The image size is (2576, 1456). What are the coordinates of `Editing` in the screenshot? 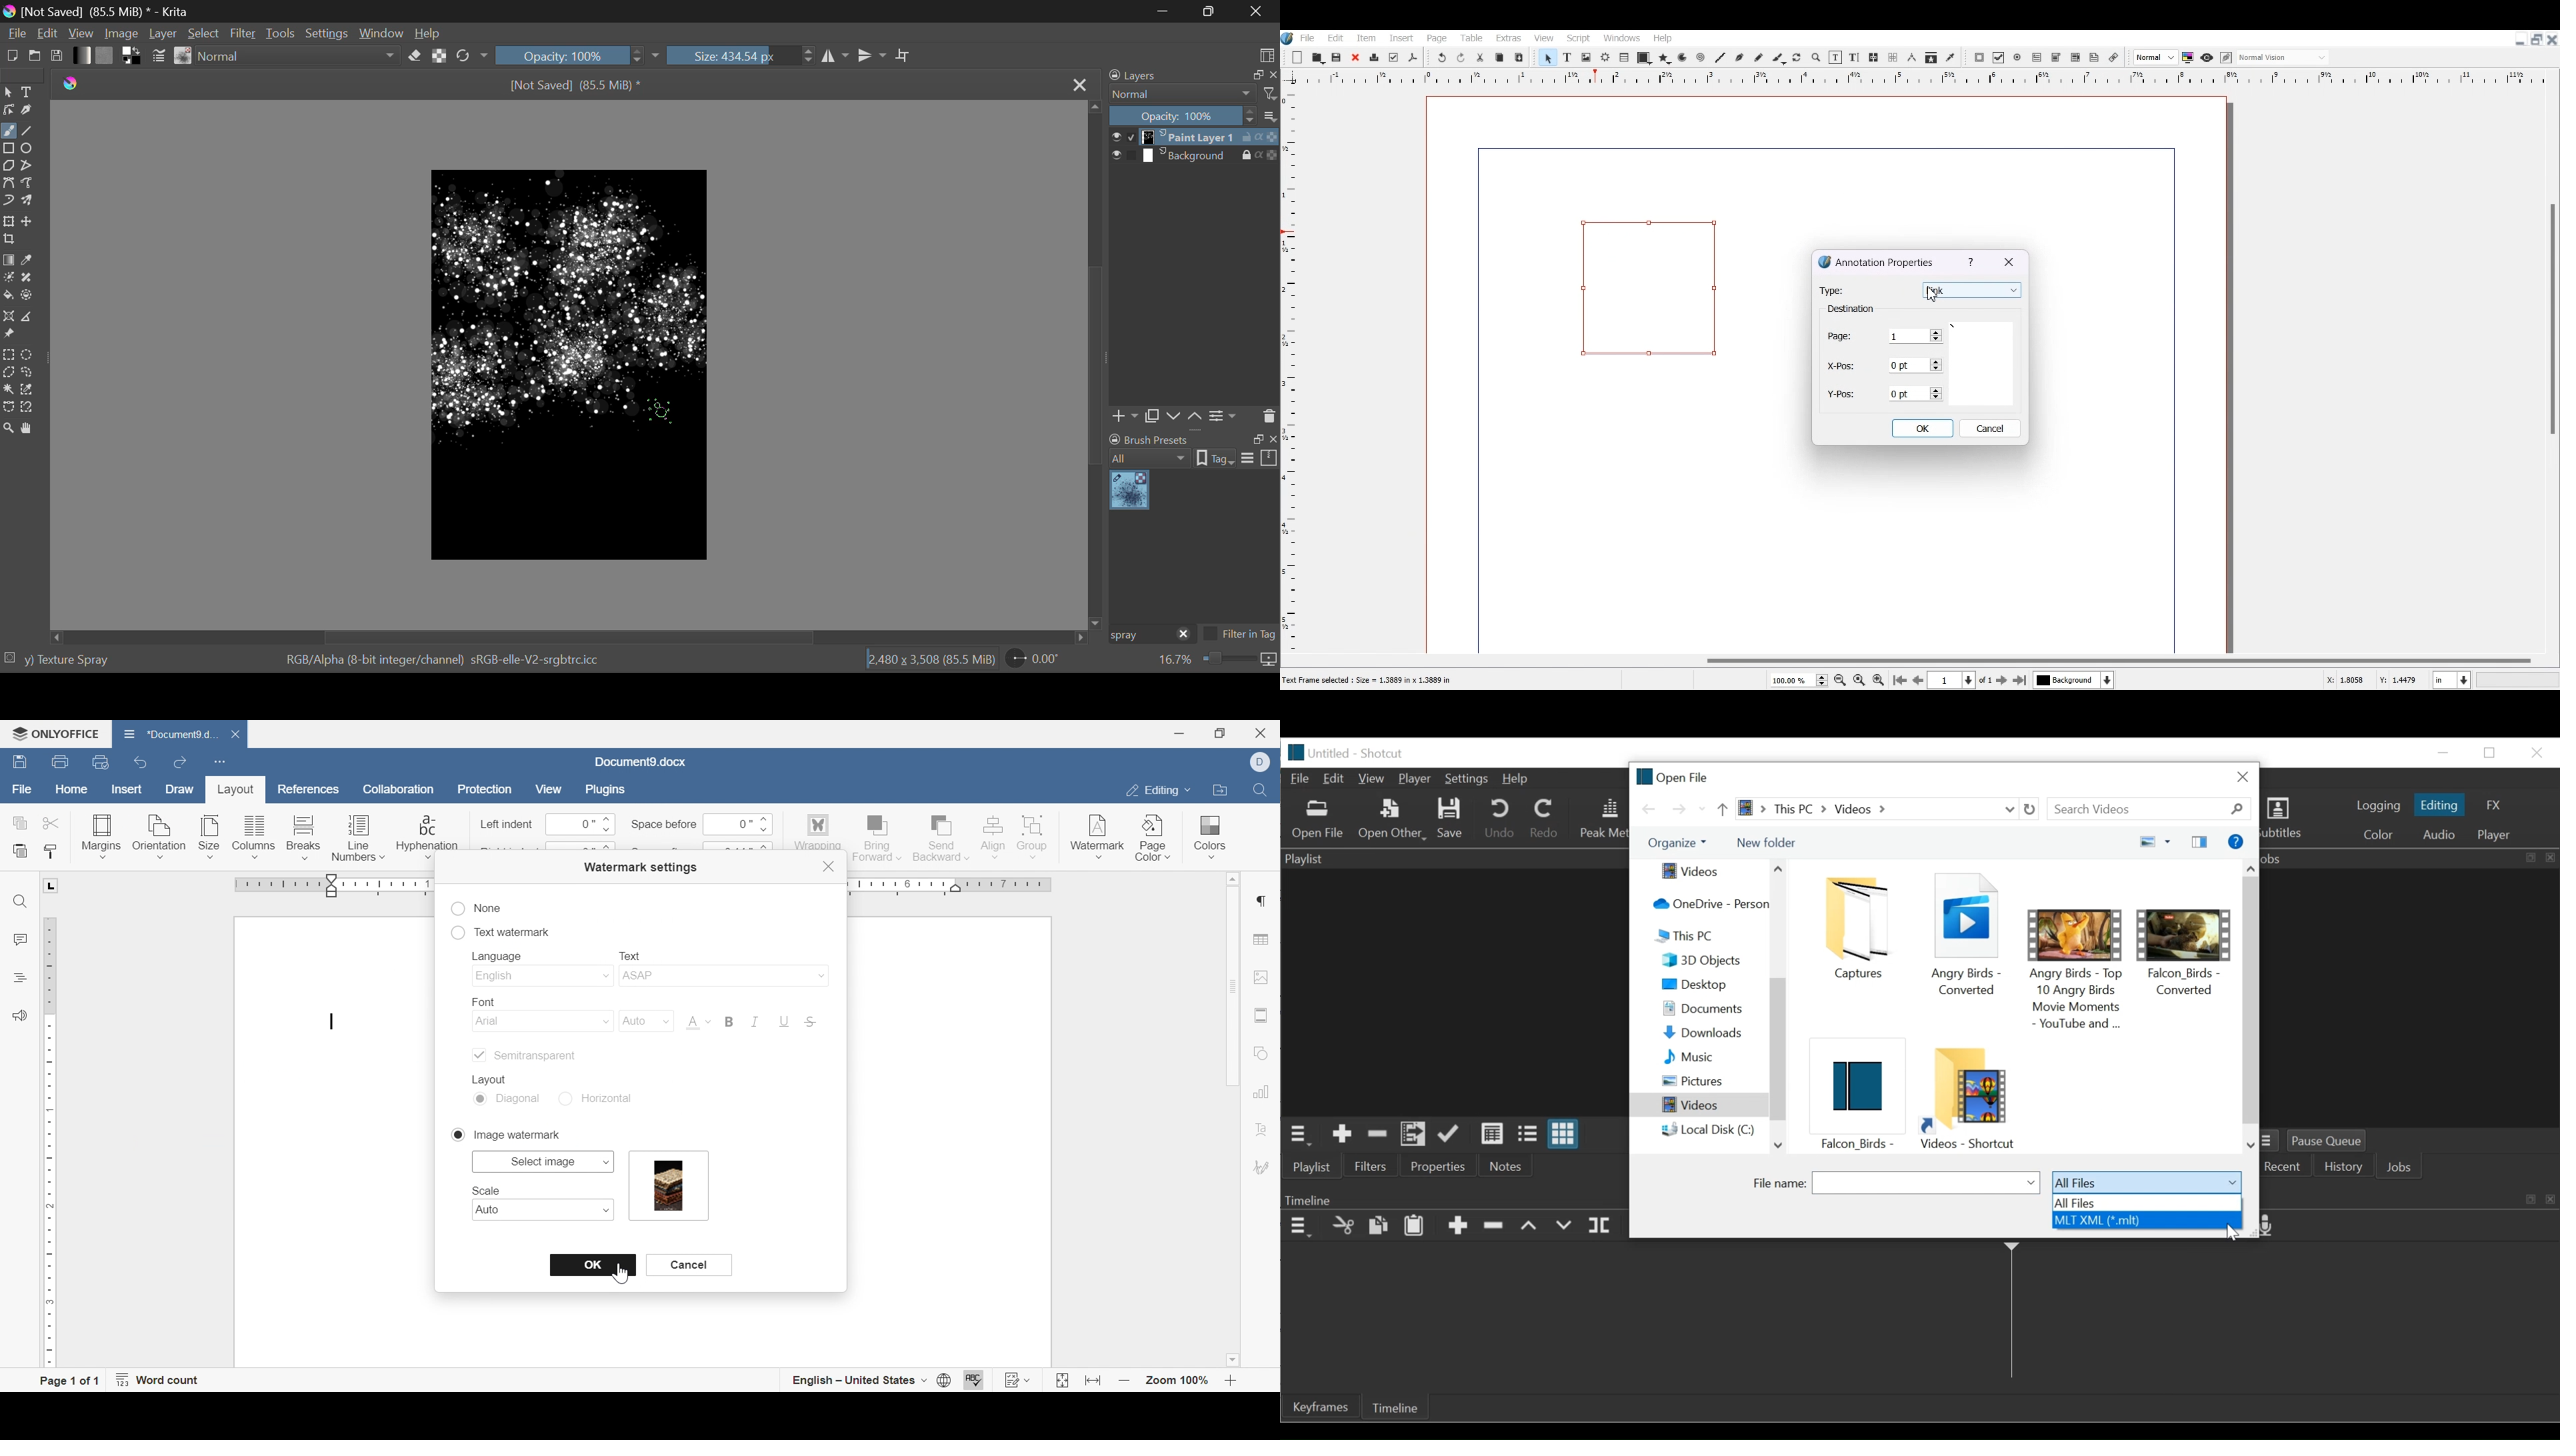 It's located at (2439, 805).